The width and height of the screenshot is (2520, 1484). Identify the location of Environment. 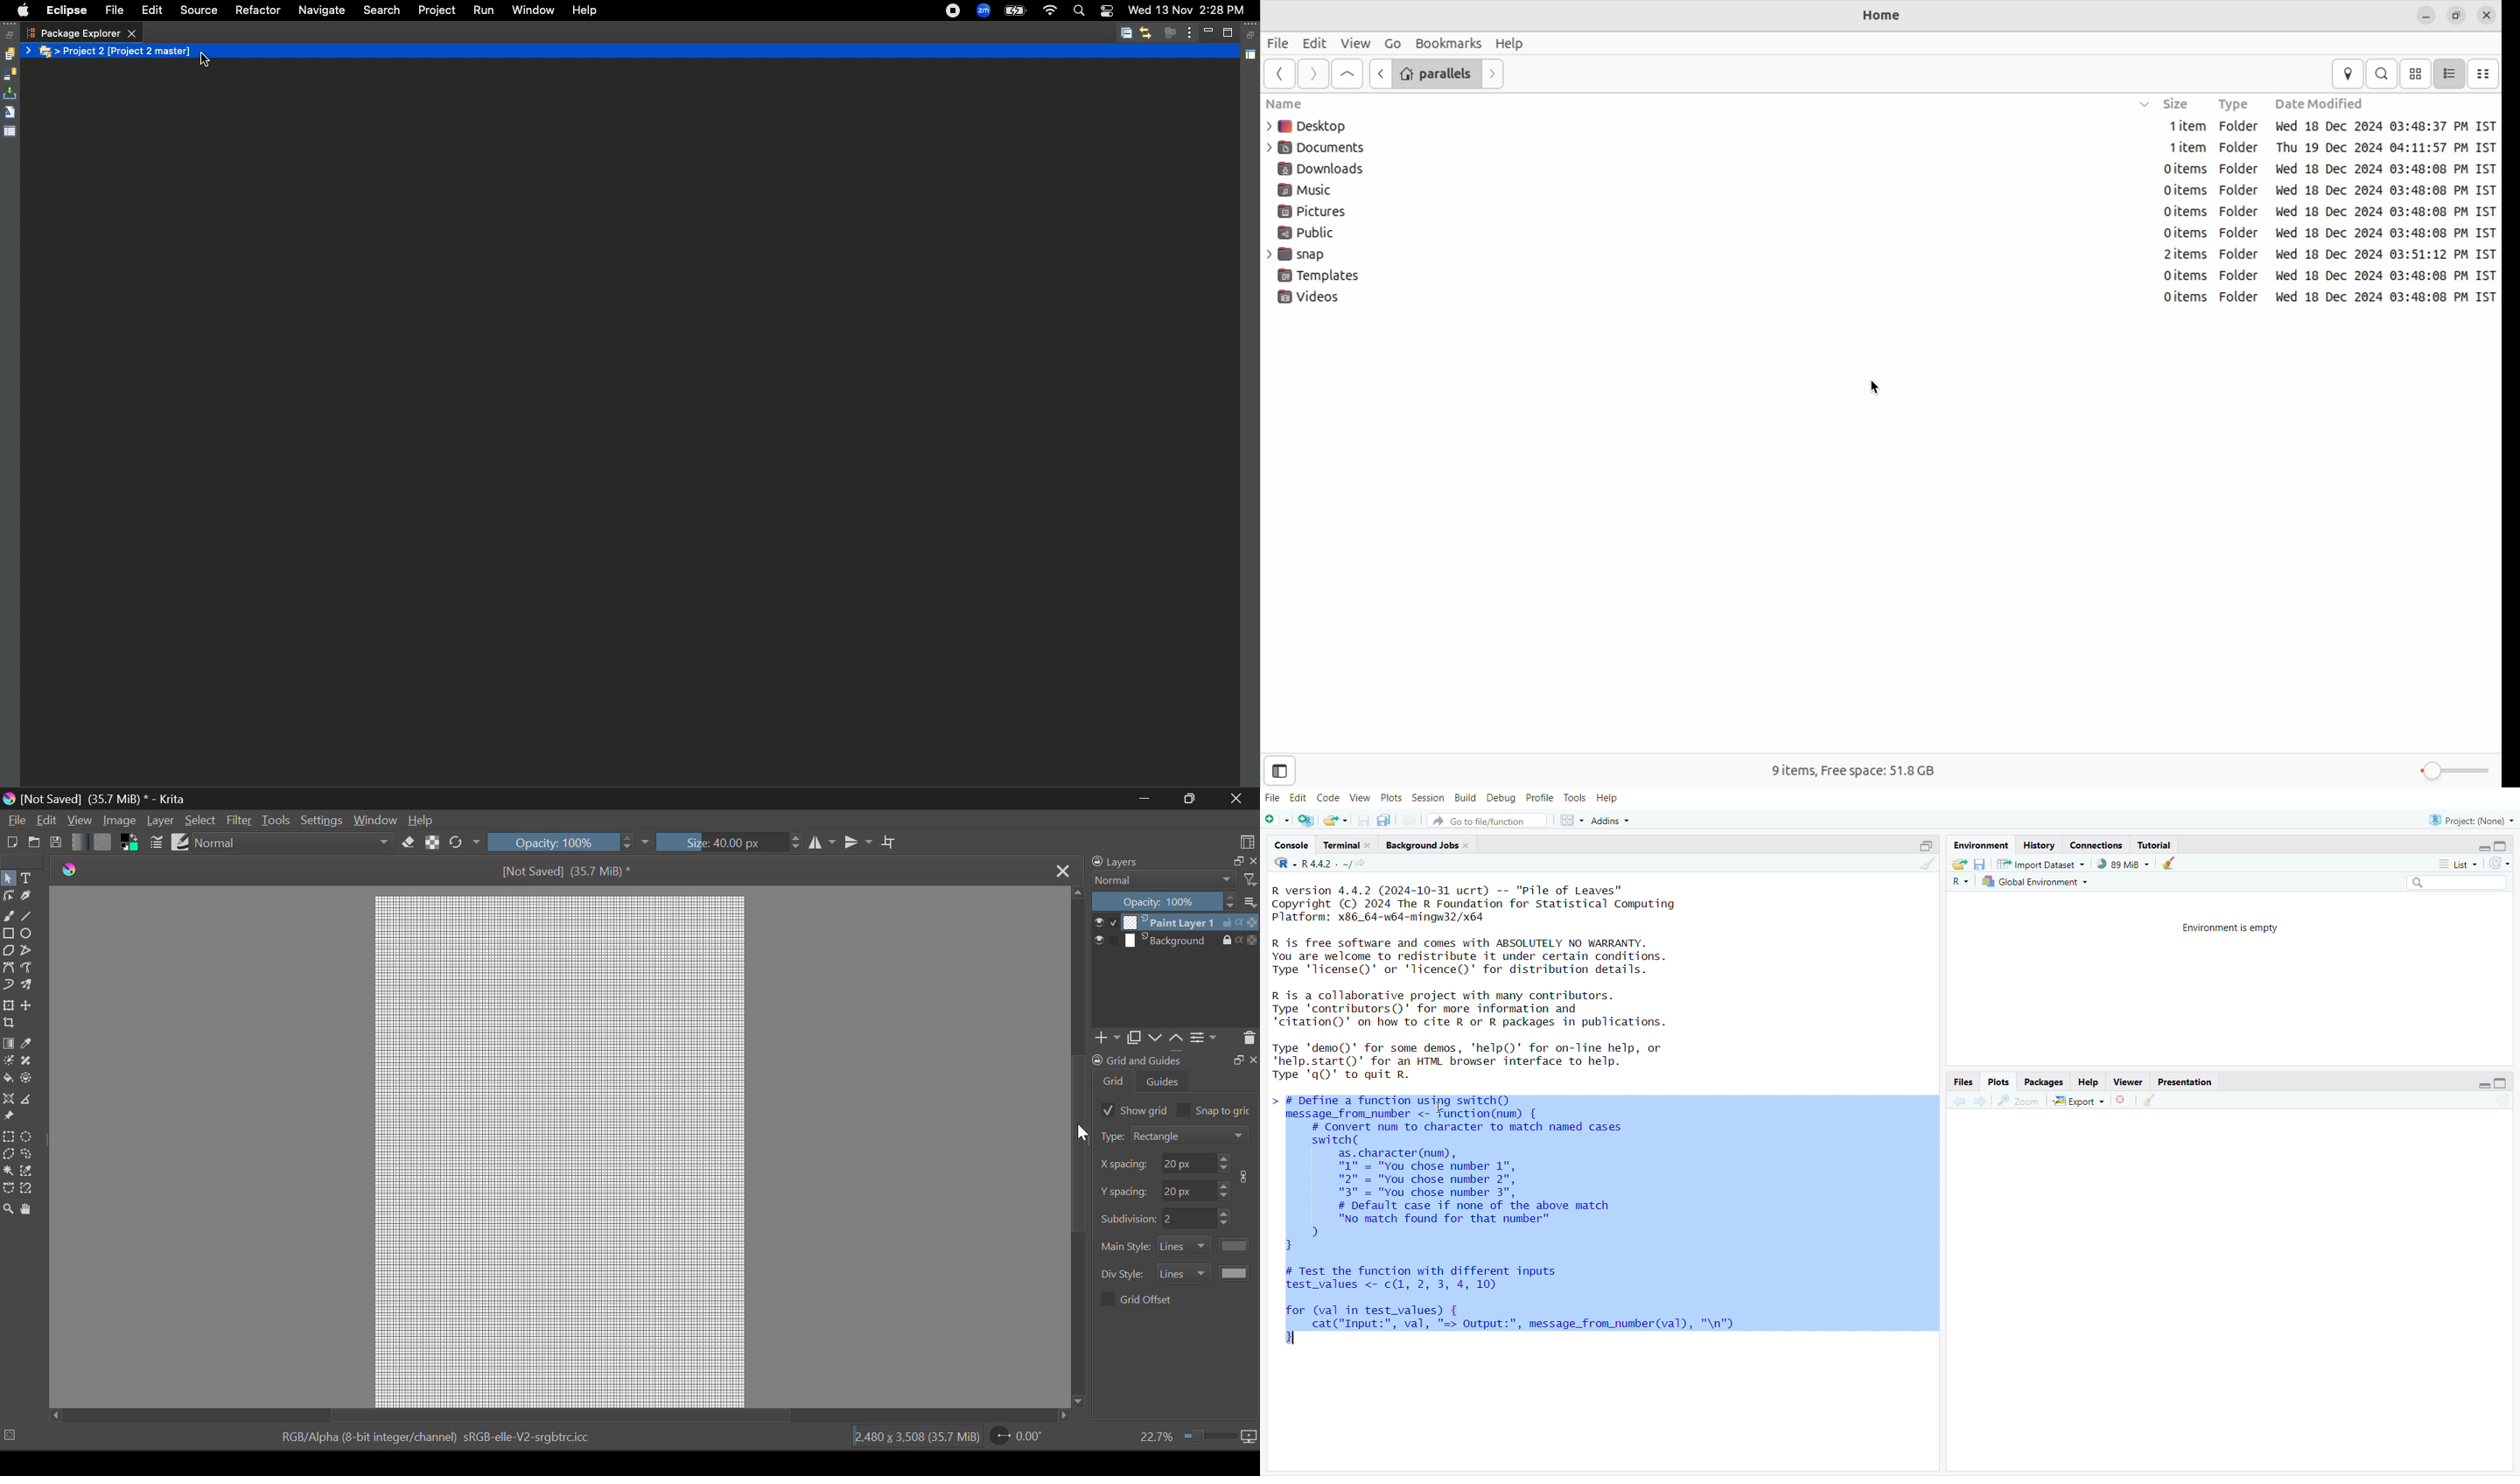
(1983, 844).